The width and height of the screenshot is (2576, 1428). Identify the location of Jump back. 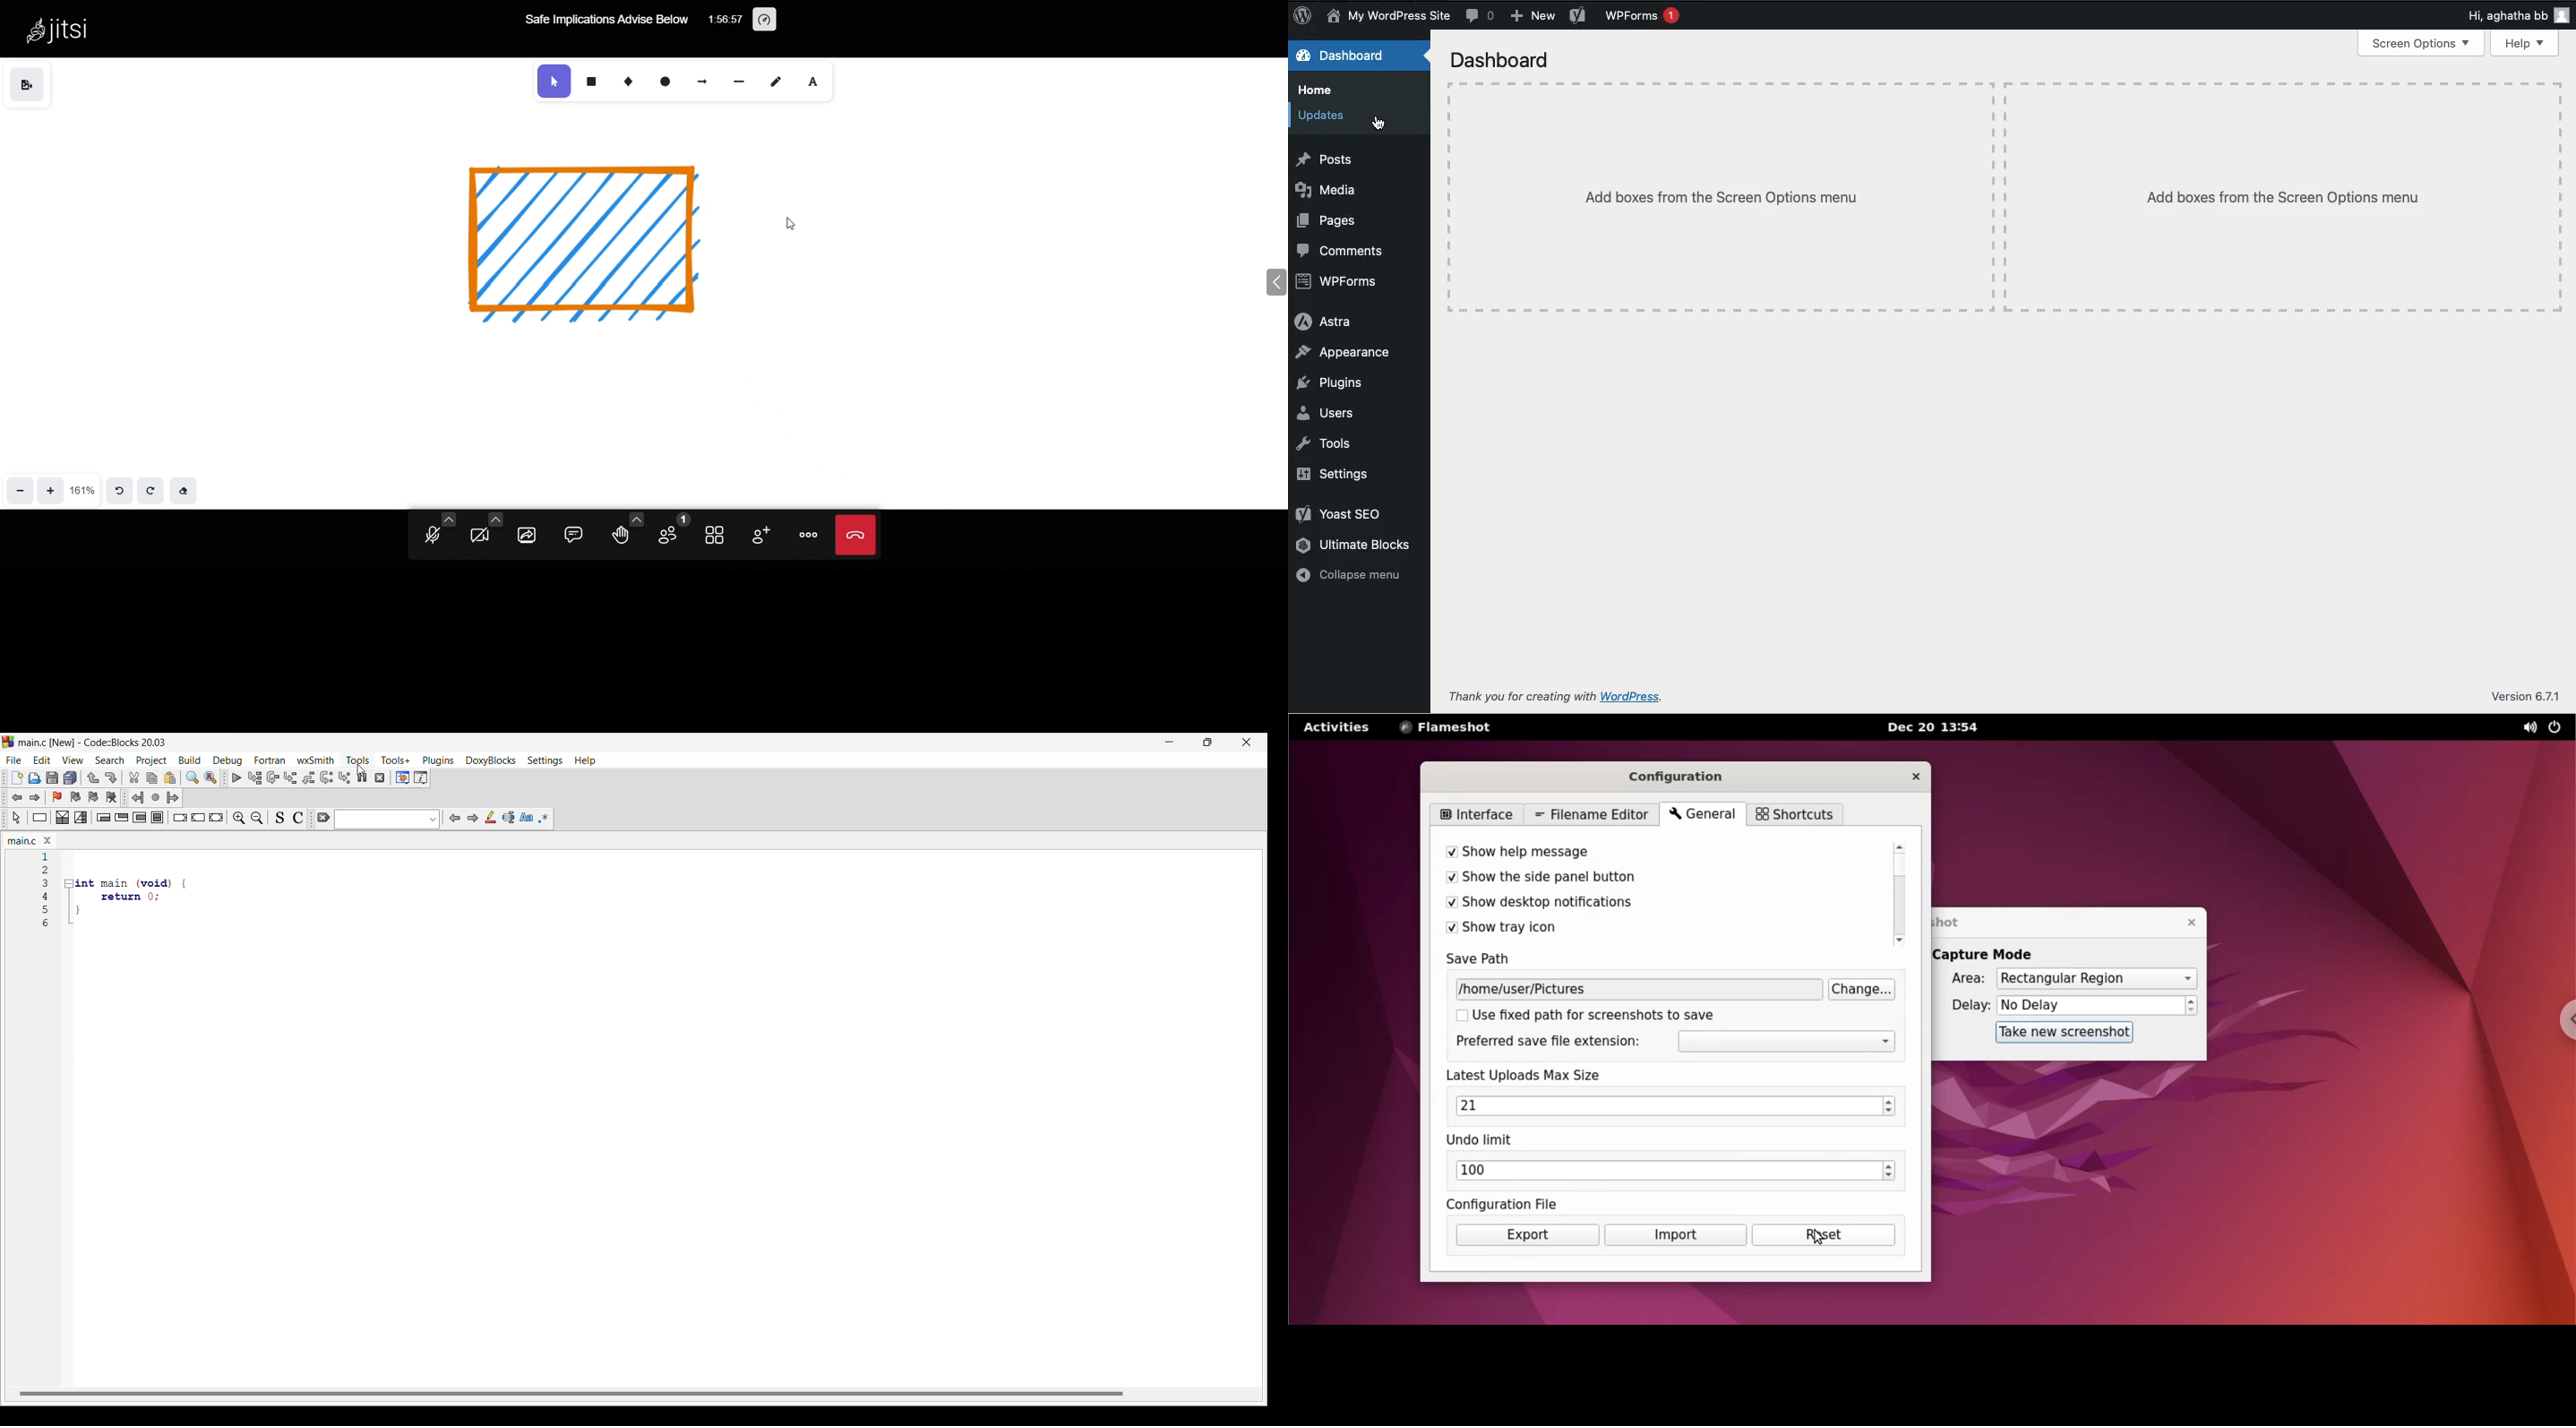
(138, 798).